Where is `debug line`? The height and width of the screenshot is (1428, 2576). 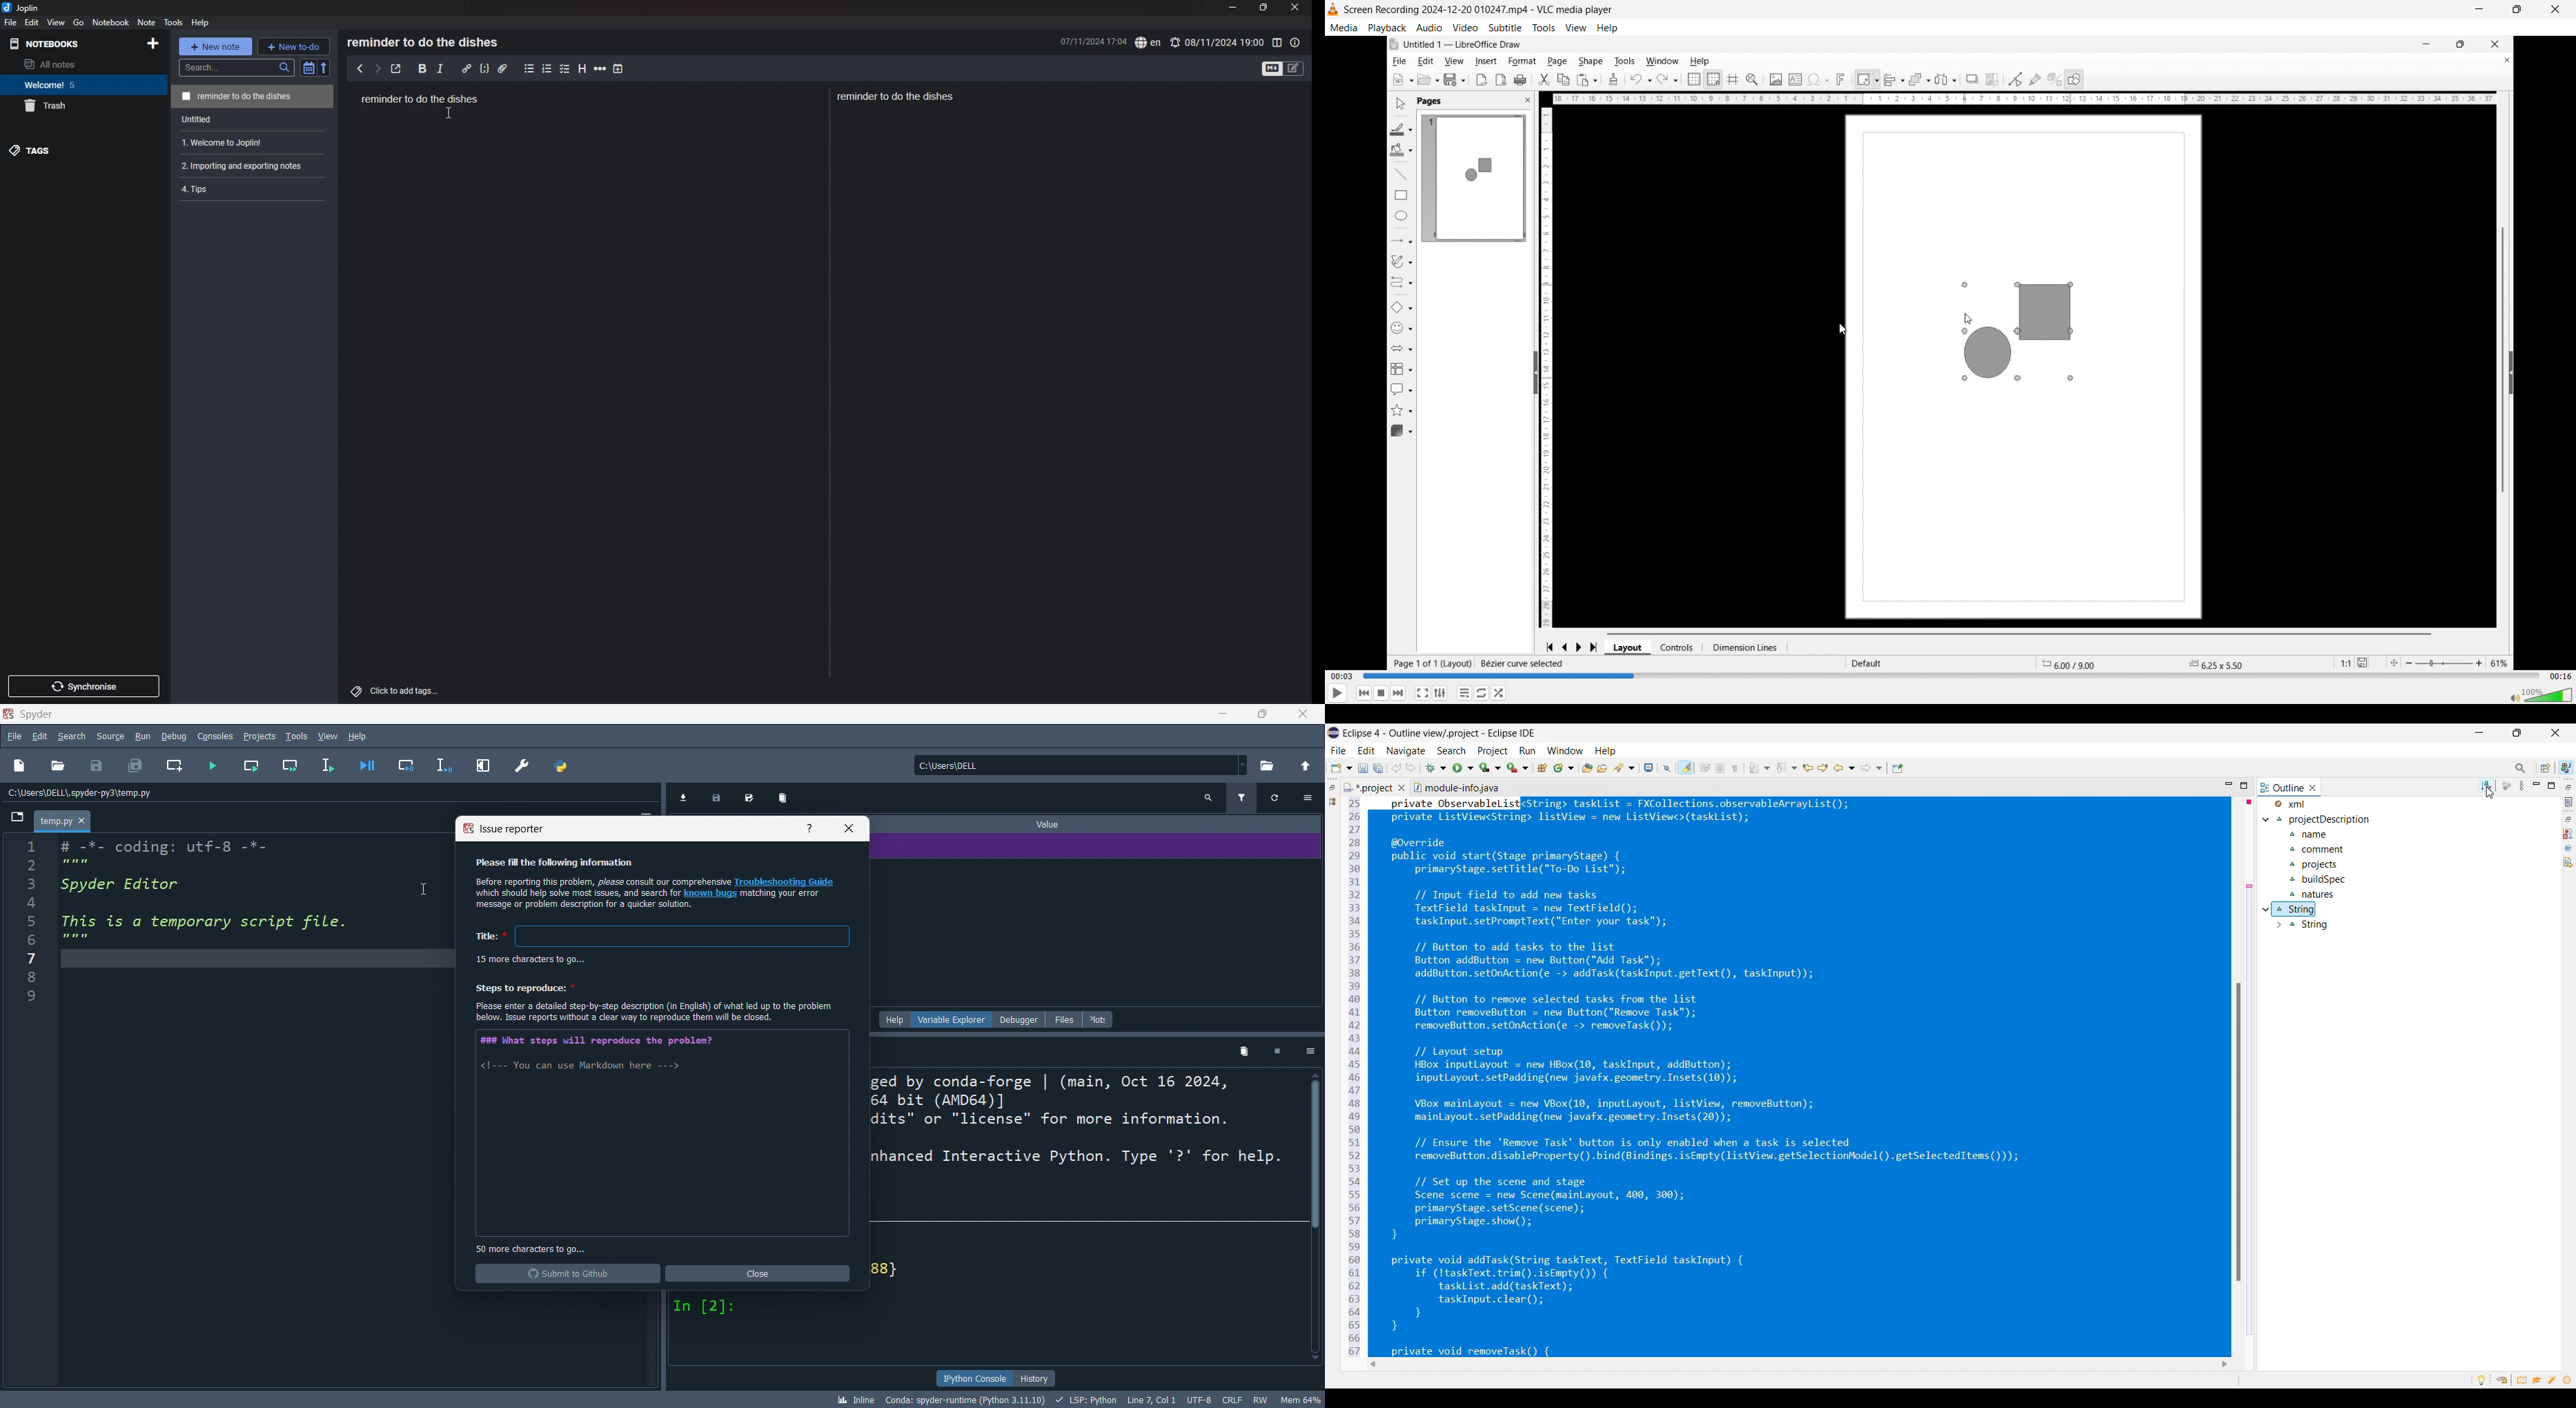 debug line is located at coordinates (446, 766).